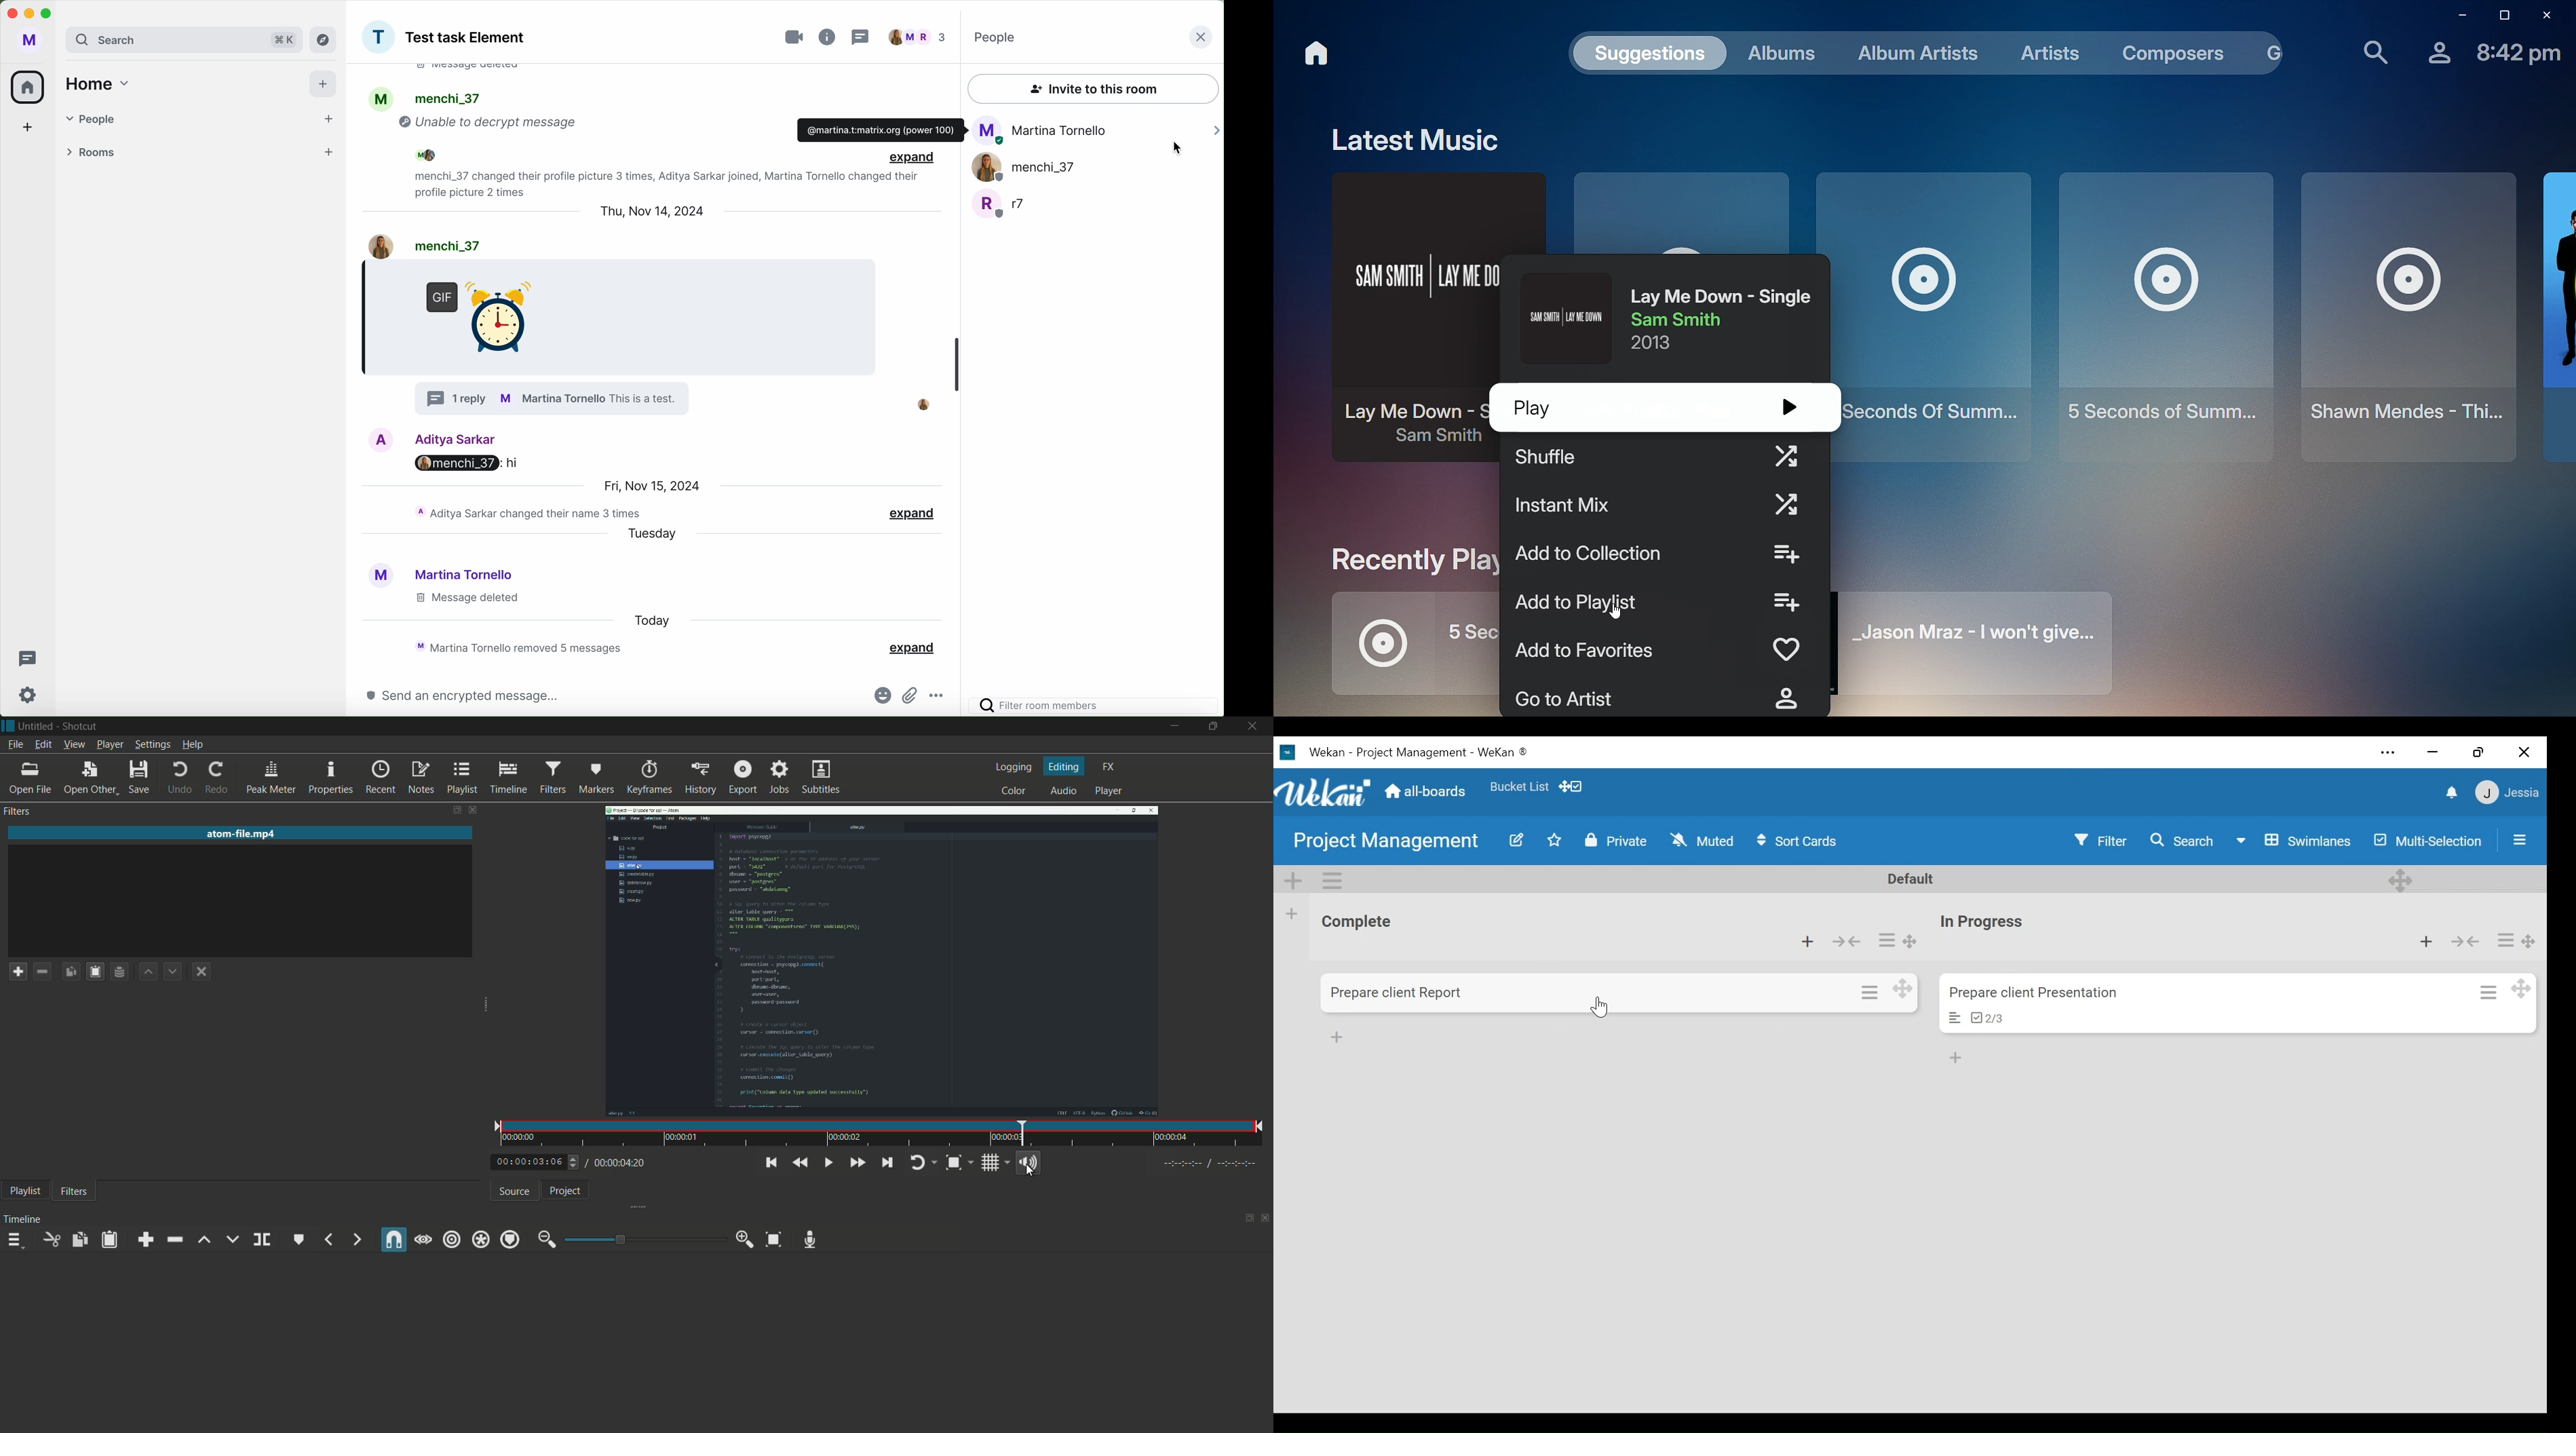 The image size is (2576, 1456). What do you see at coordinates (1987, 1018) in the screenshot?
I see `Checklist` at bounding box center [1987, 1018].